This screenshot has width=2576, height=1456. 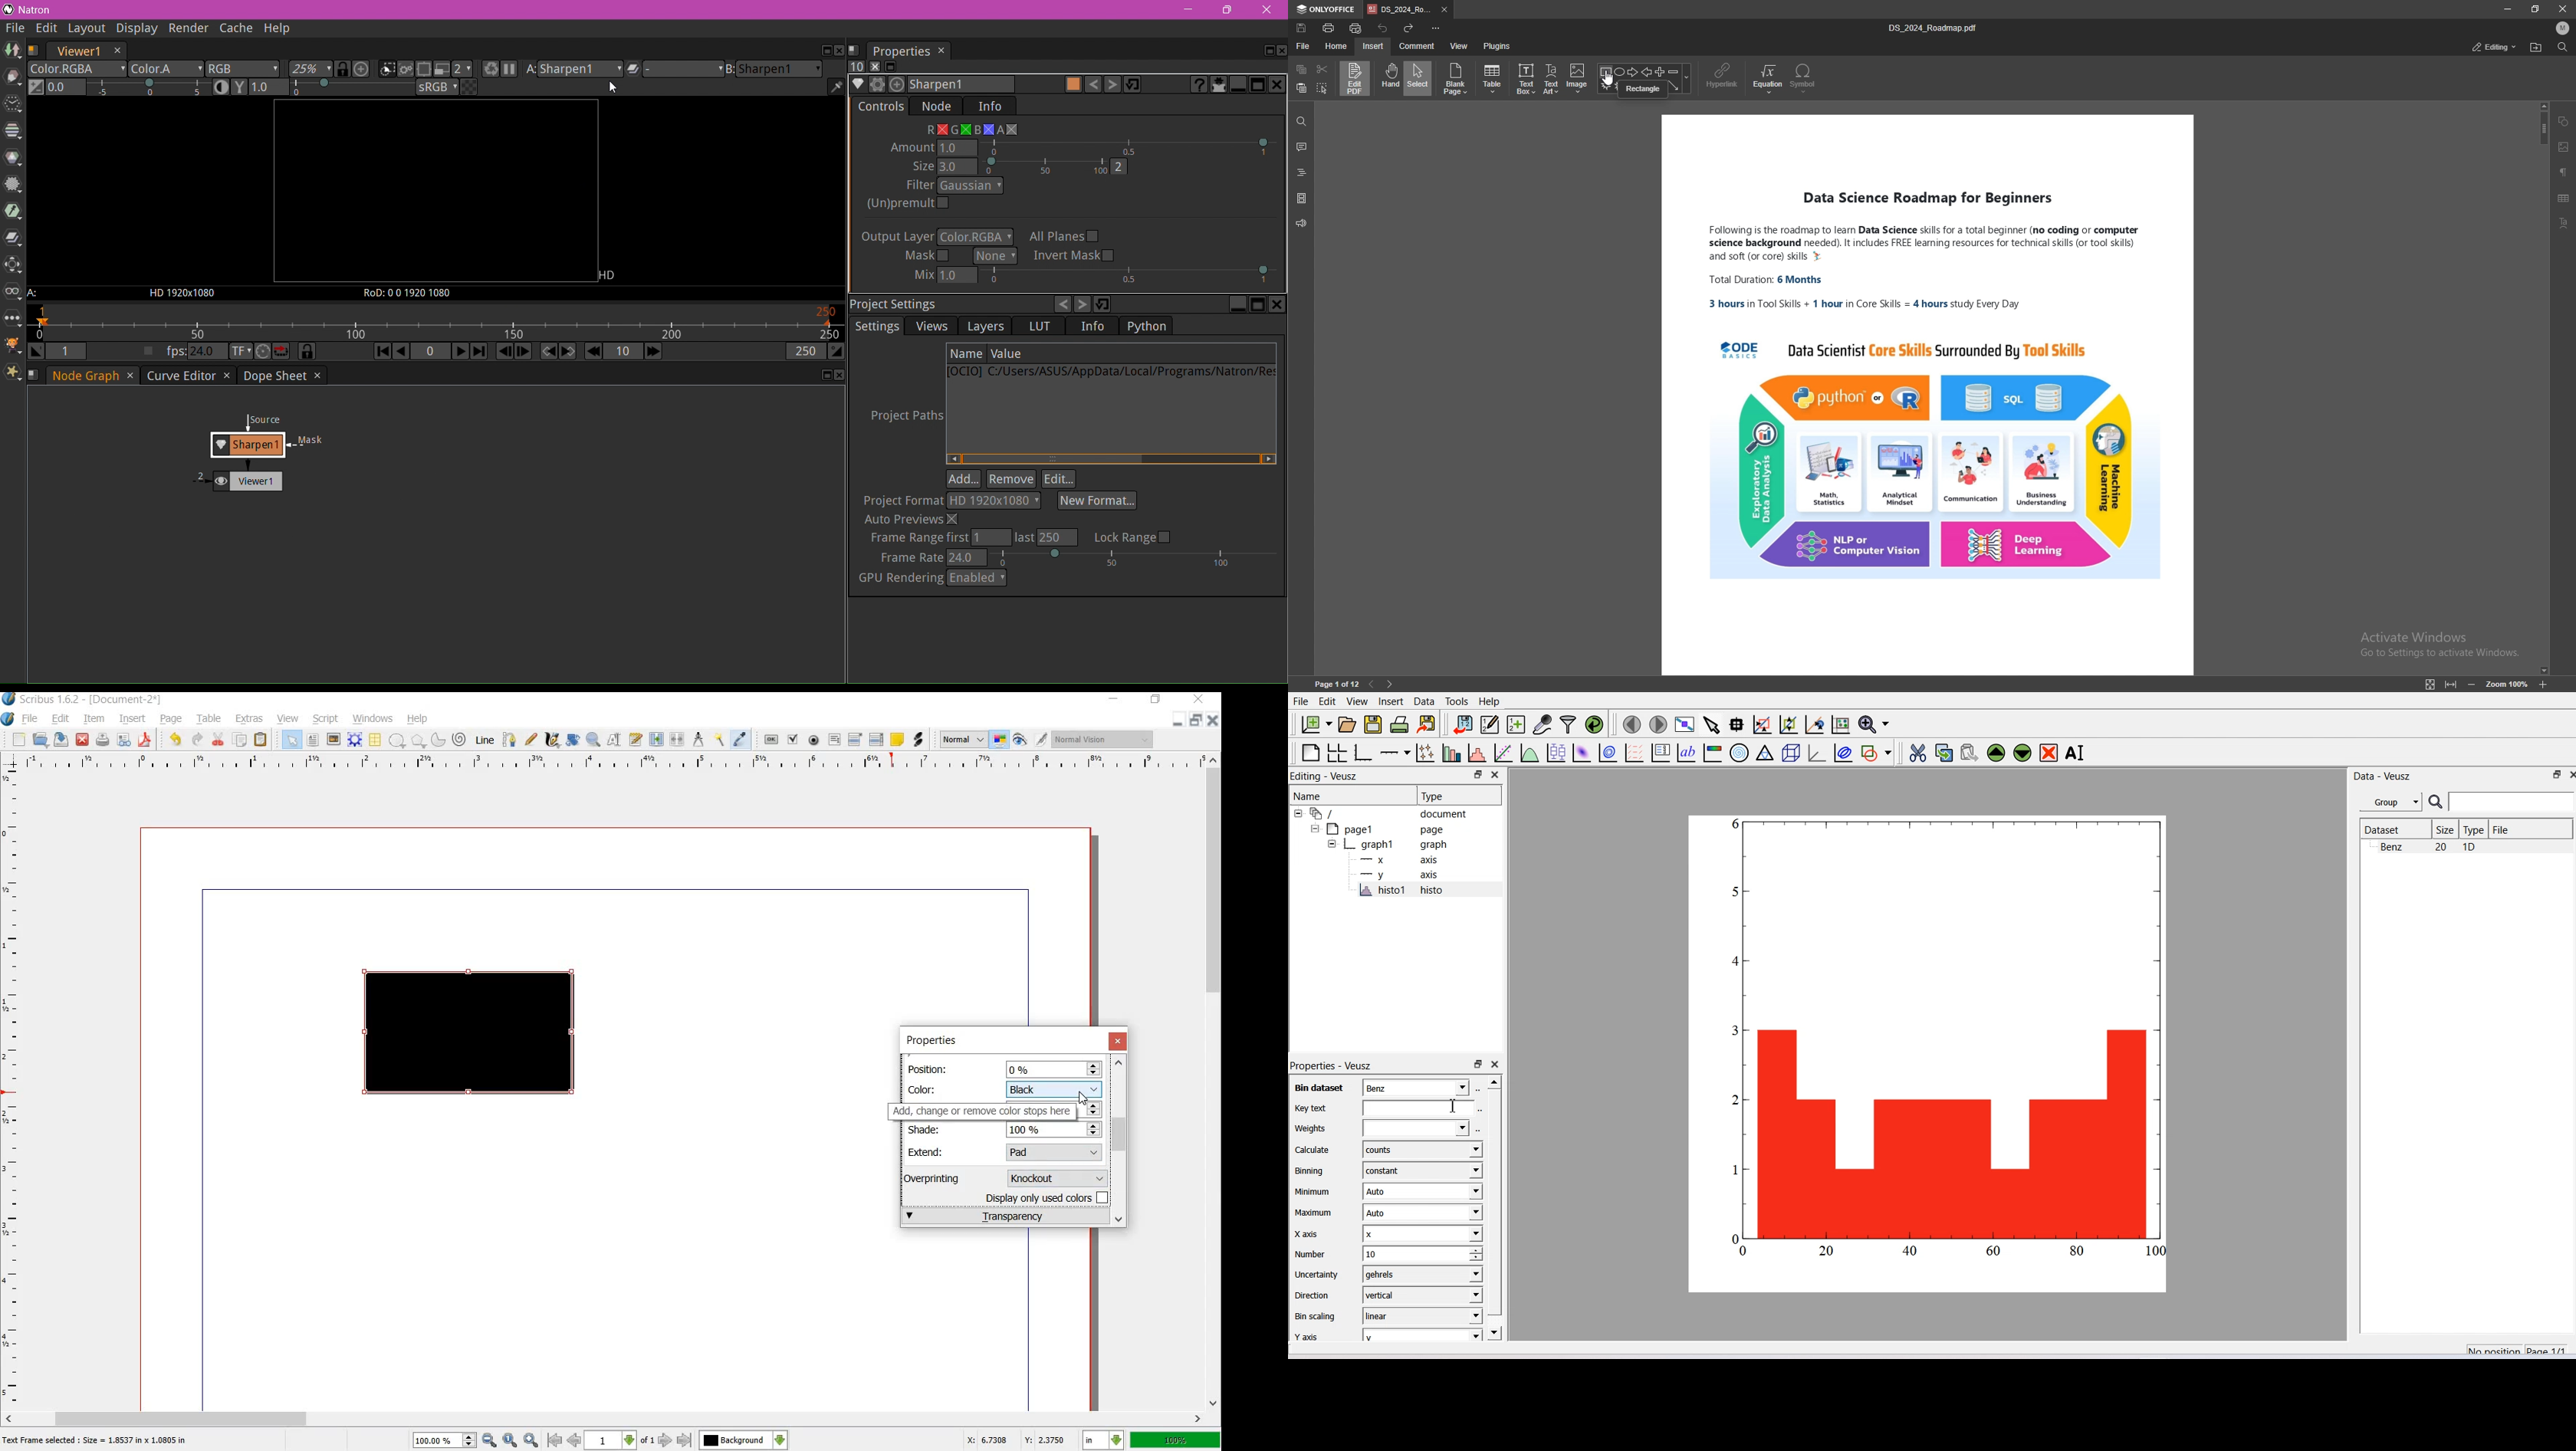 I want to click on Binning - constant, so click(x=1386, y=1170).